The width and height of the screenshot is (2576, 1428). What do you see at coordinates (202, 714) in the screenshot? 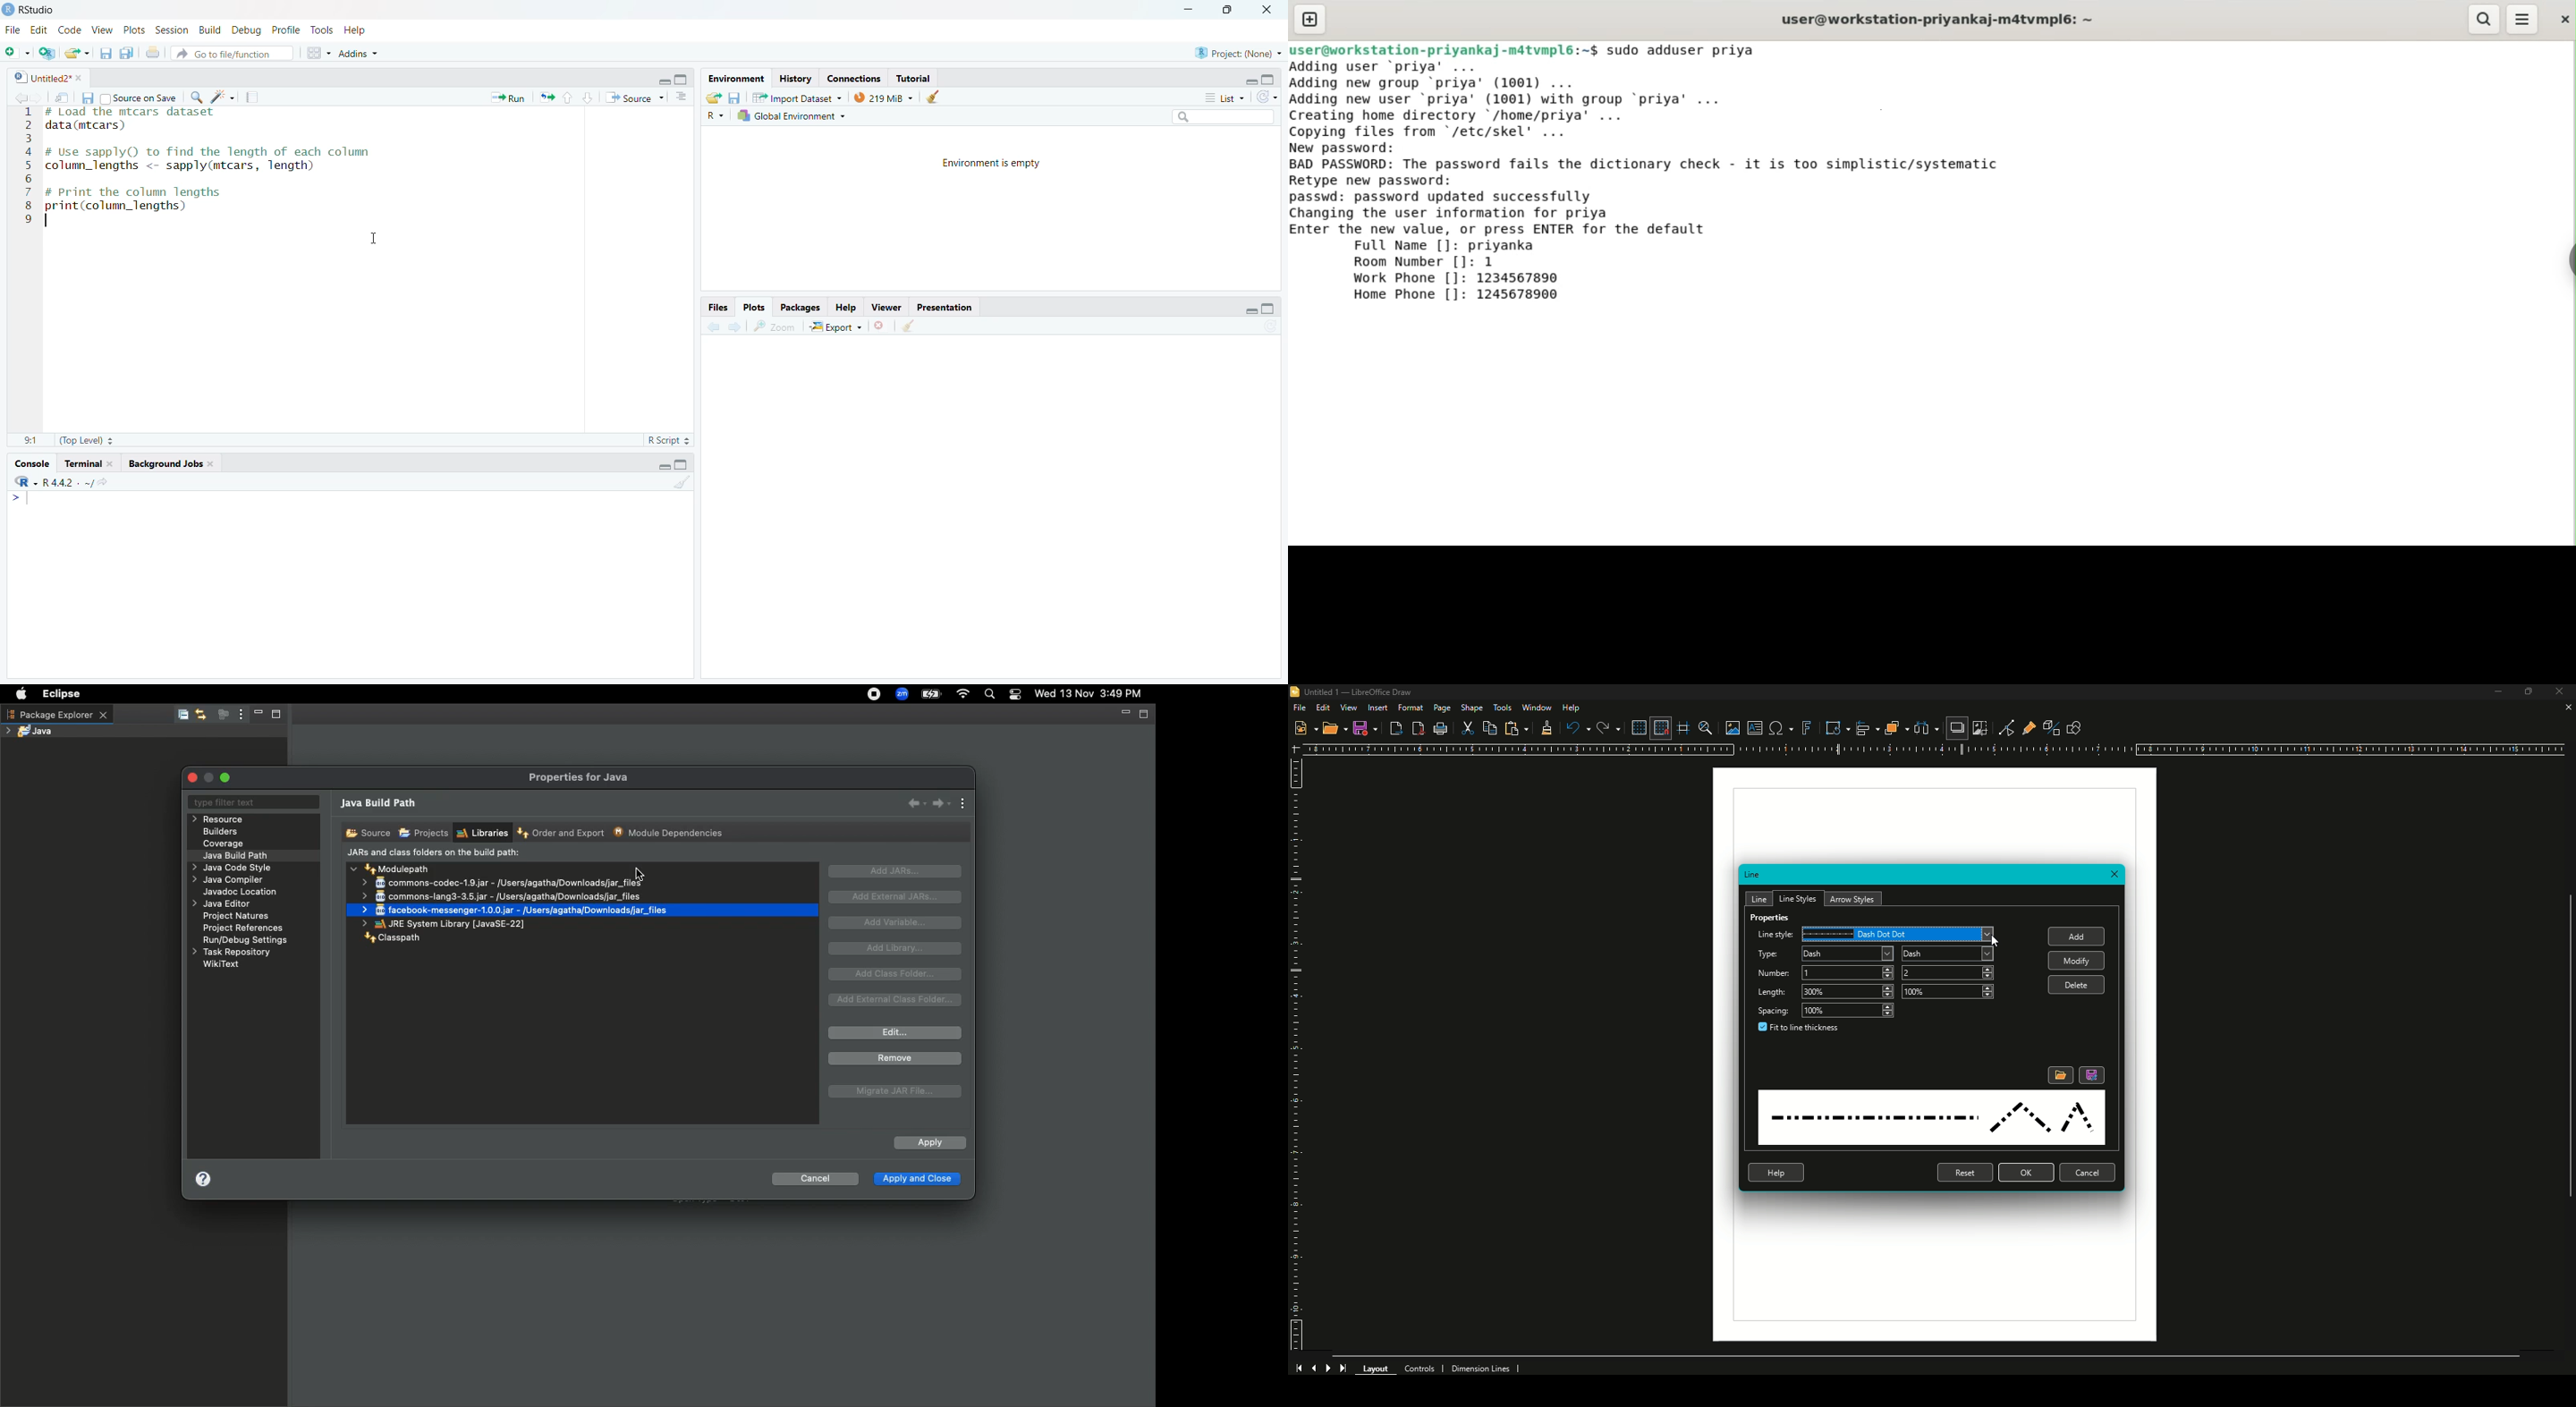
I see `Link with editor` at bounding box center [202, 714].